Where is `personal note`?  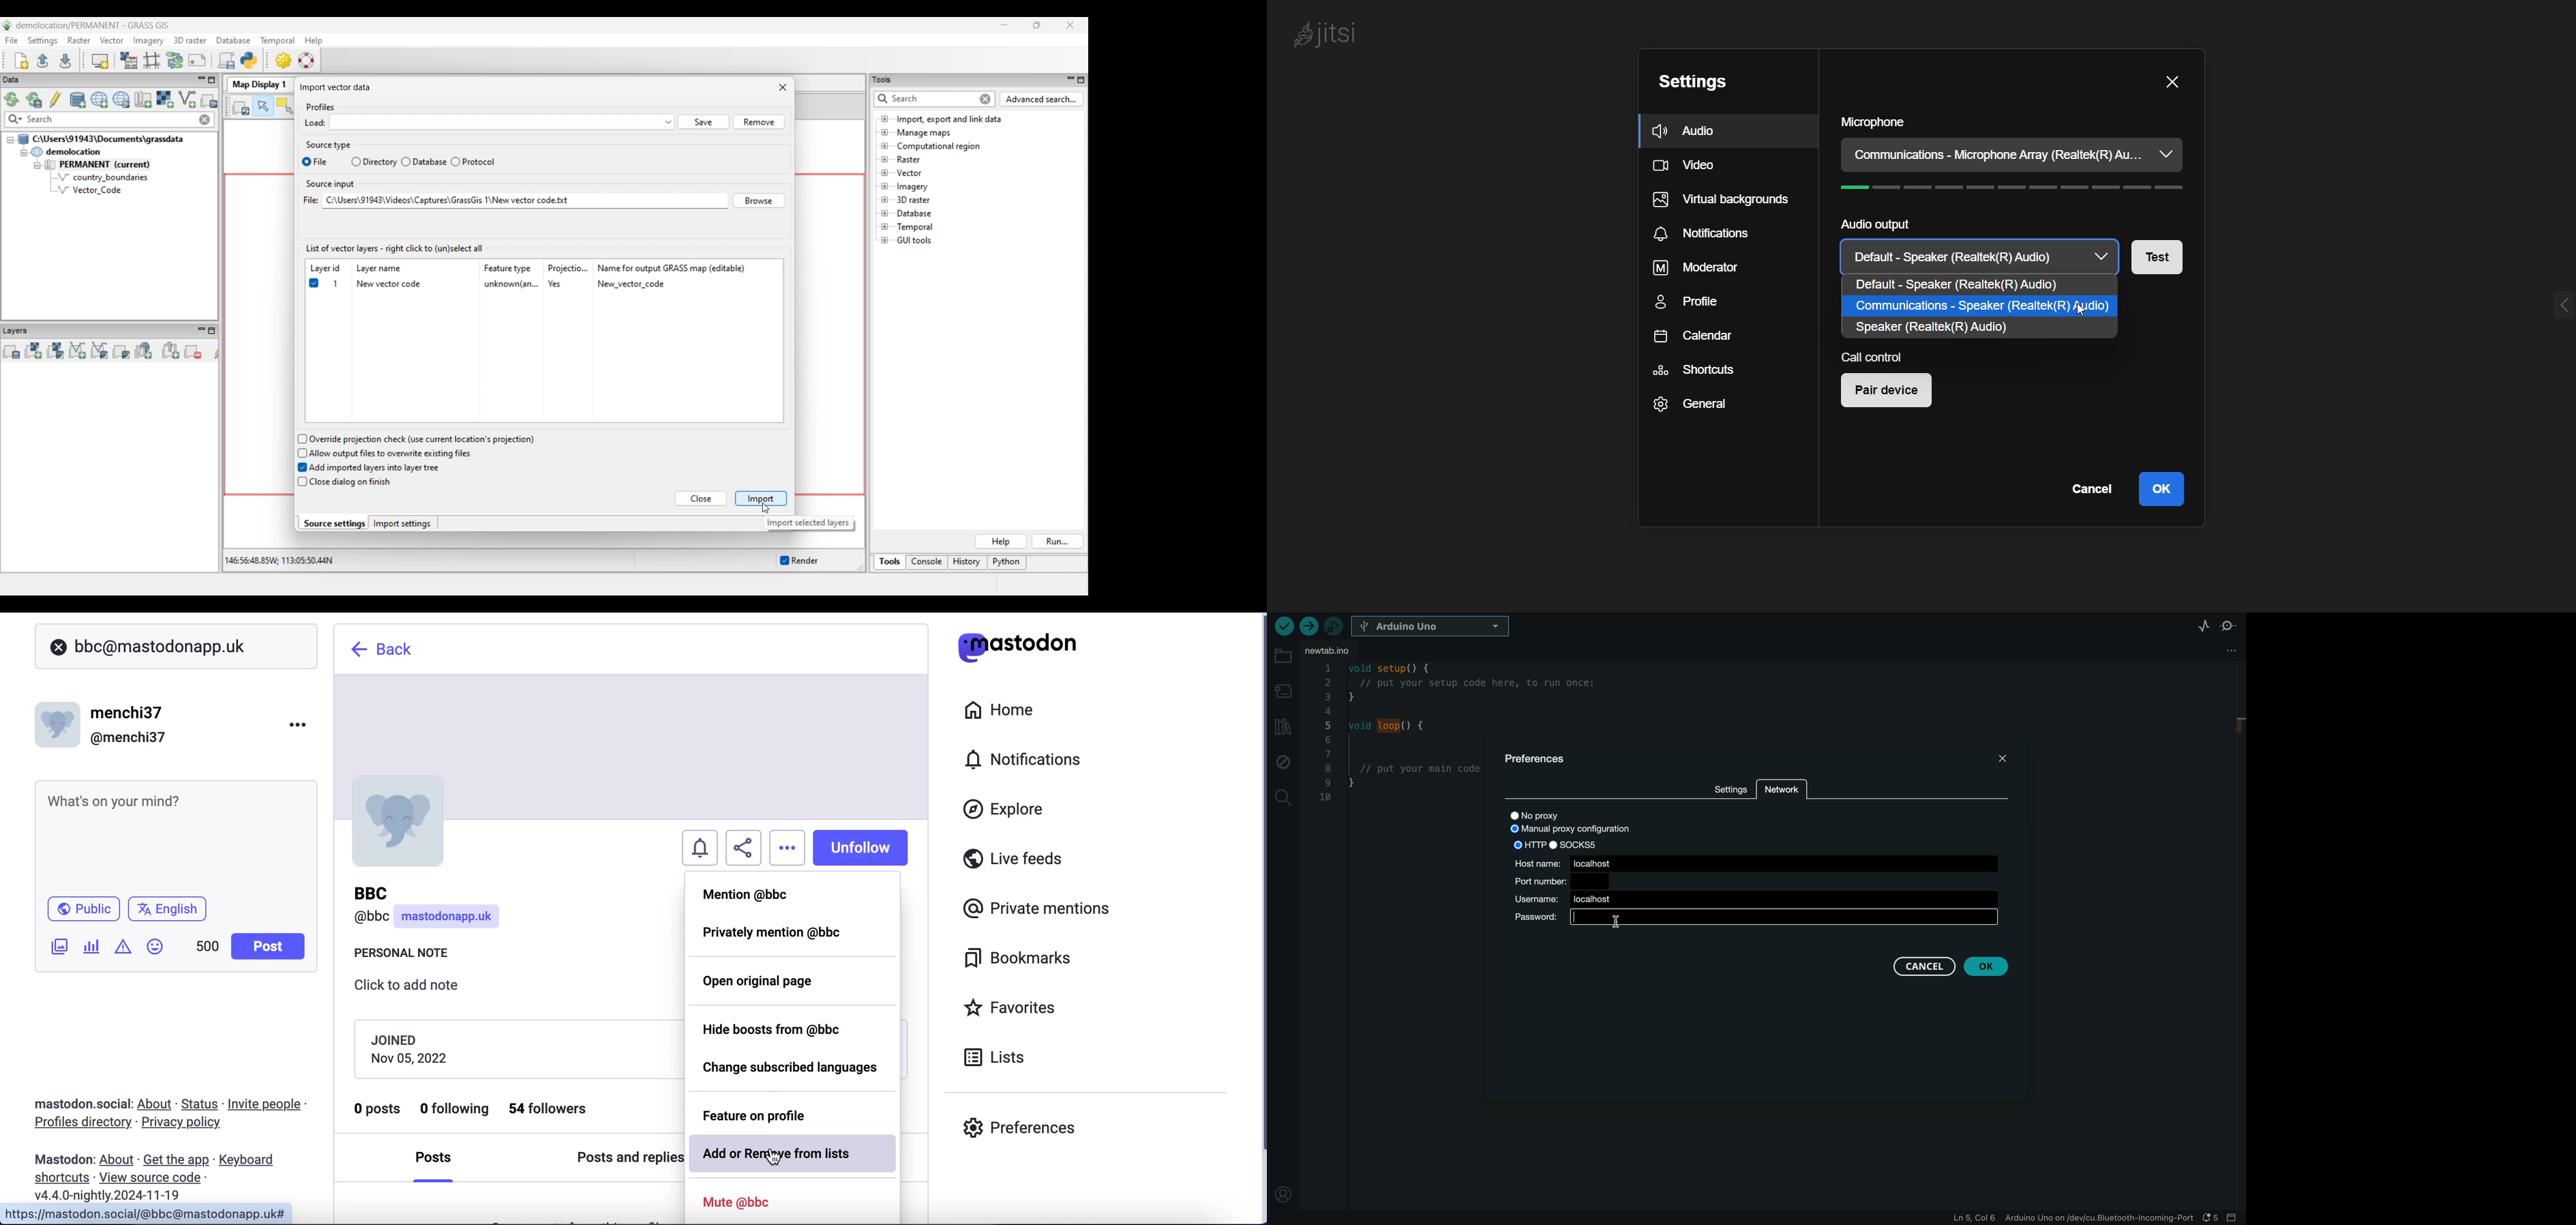 personal note is located at coordinates (407, 955).